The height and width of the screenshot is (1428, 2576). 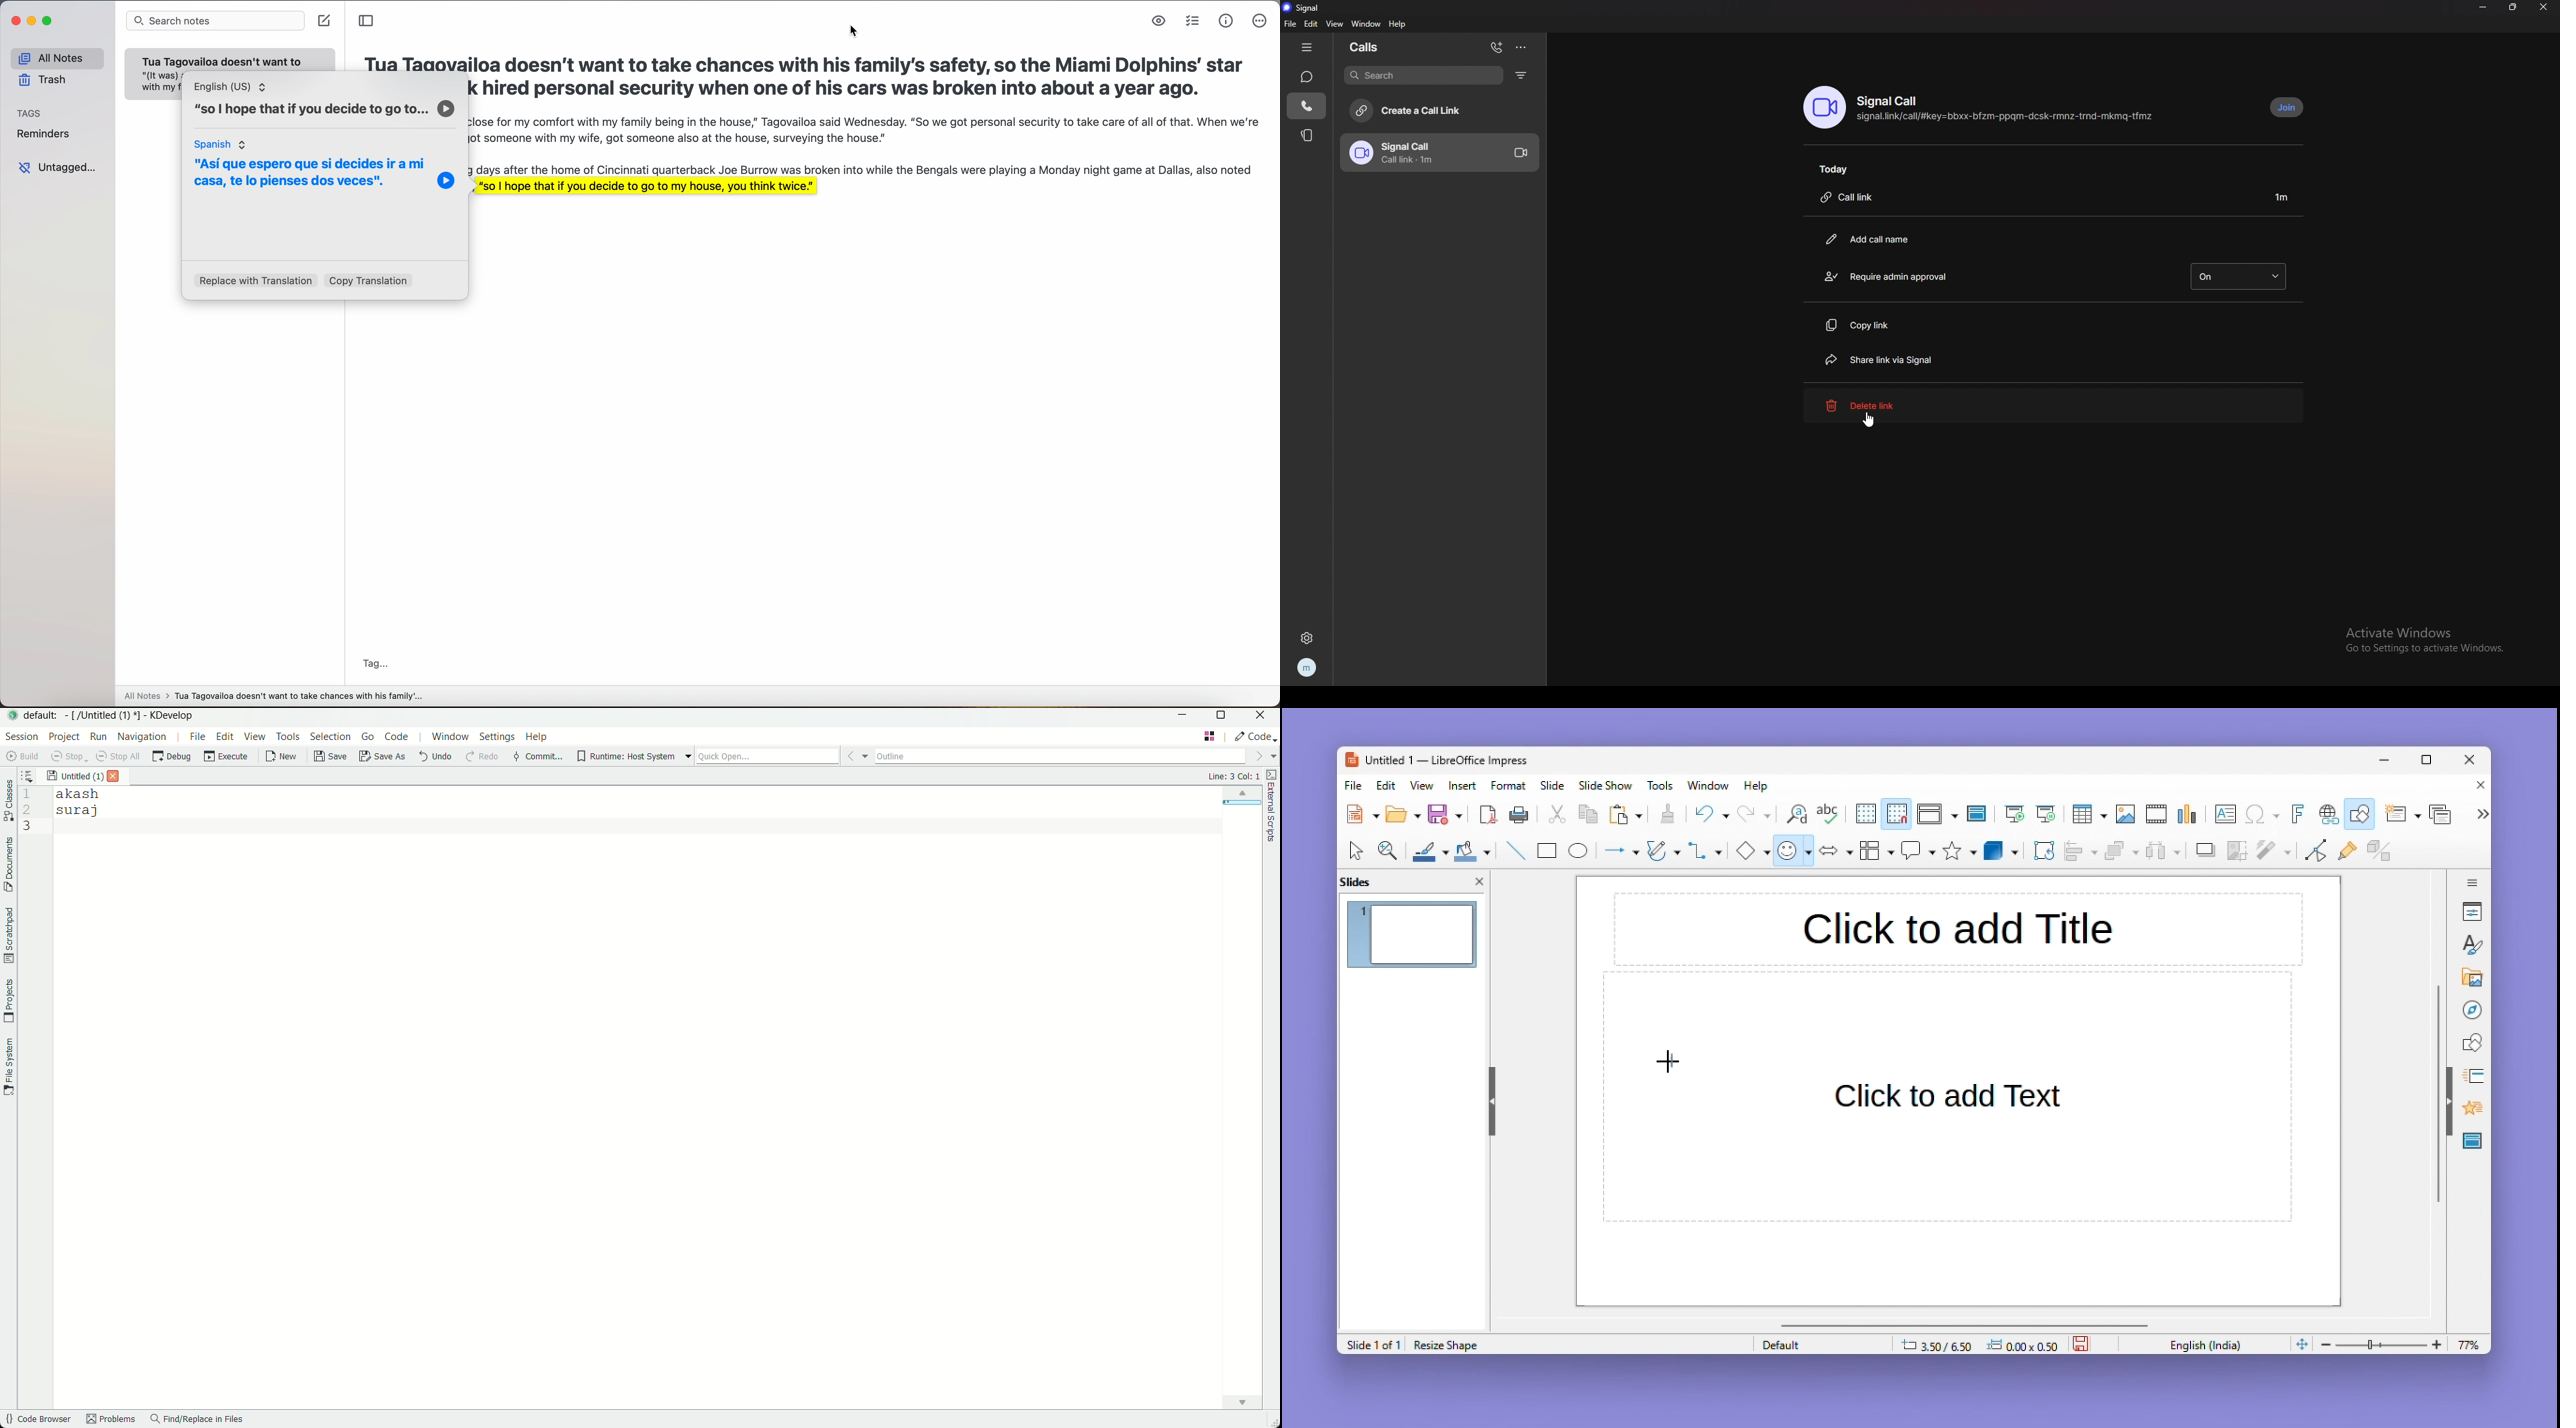 What do you see at coordinates (1796, 850) in the screenshot?
I see `Symbol` at bounding box center [1796, 850].